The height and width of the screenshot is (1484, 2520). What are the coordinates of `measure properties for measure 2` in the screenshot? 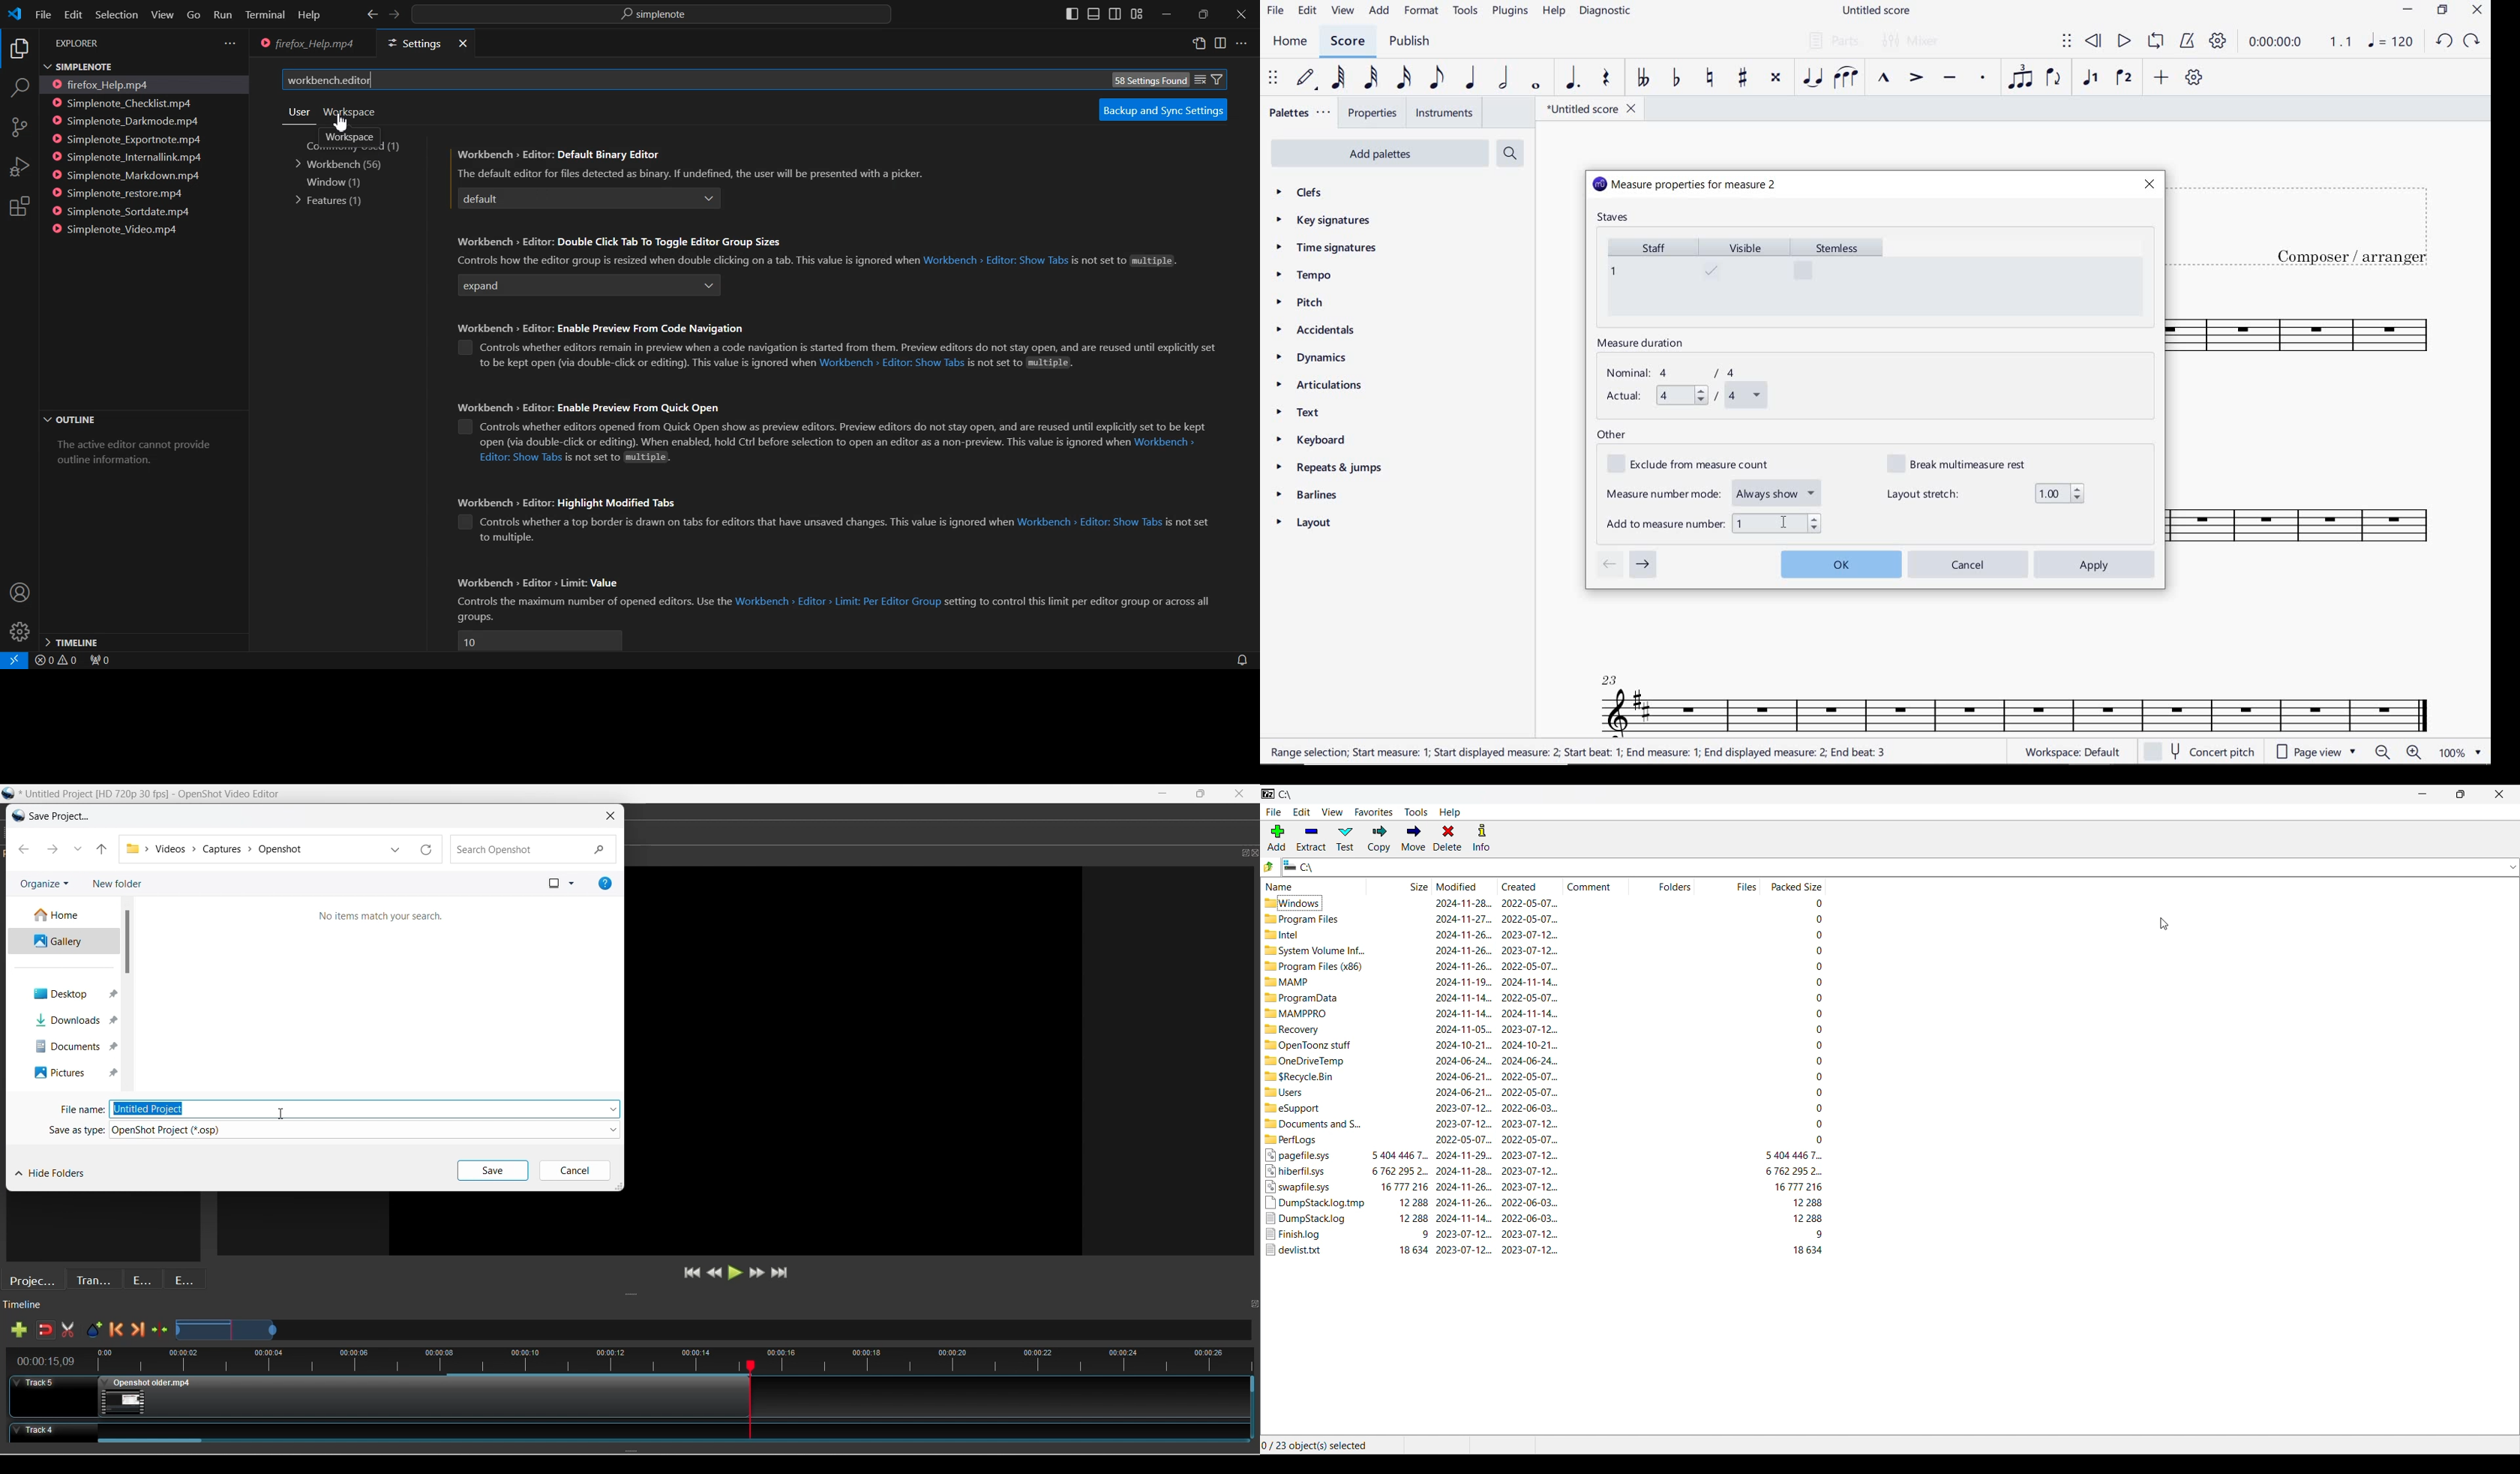 It's located at (1686, 185).